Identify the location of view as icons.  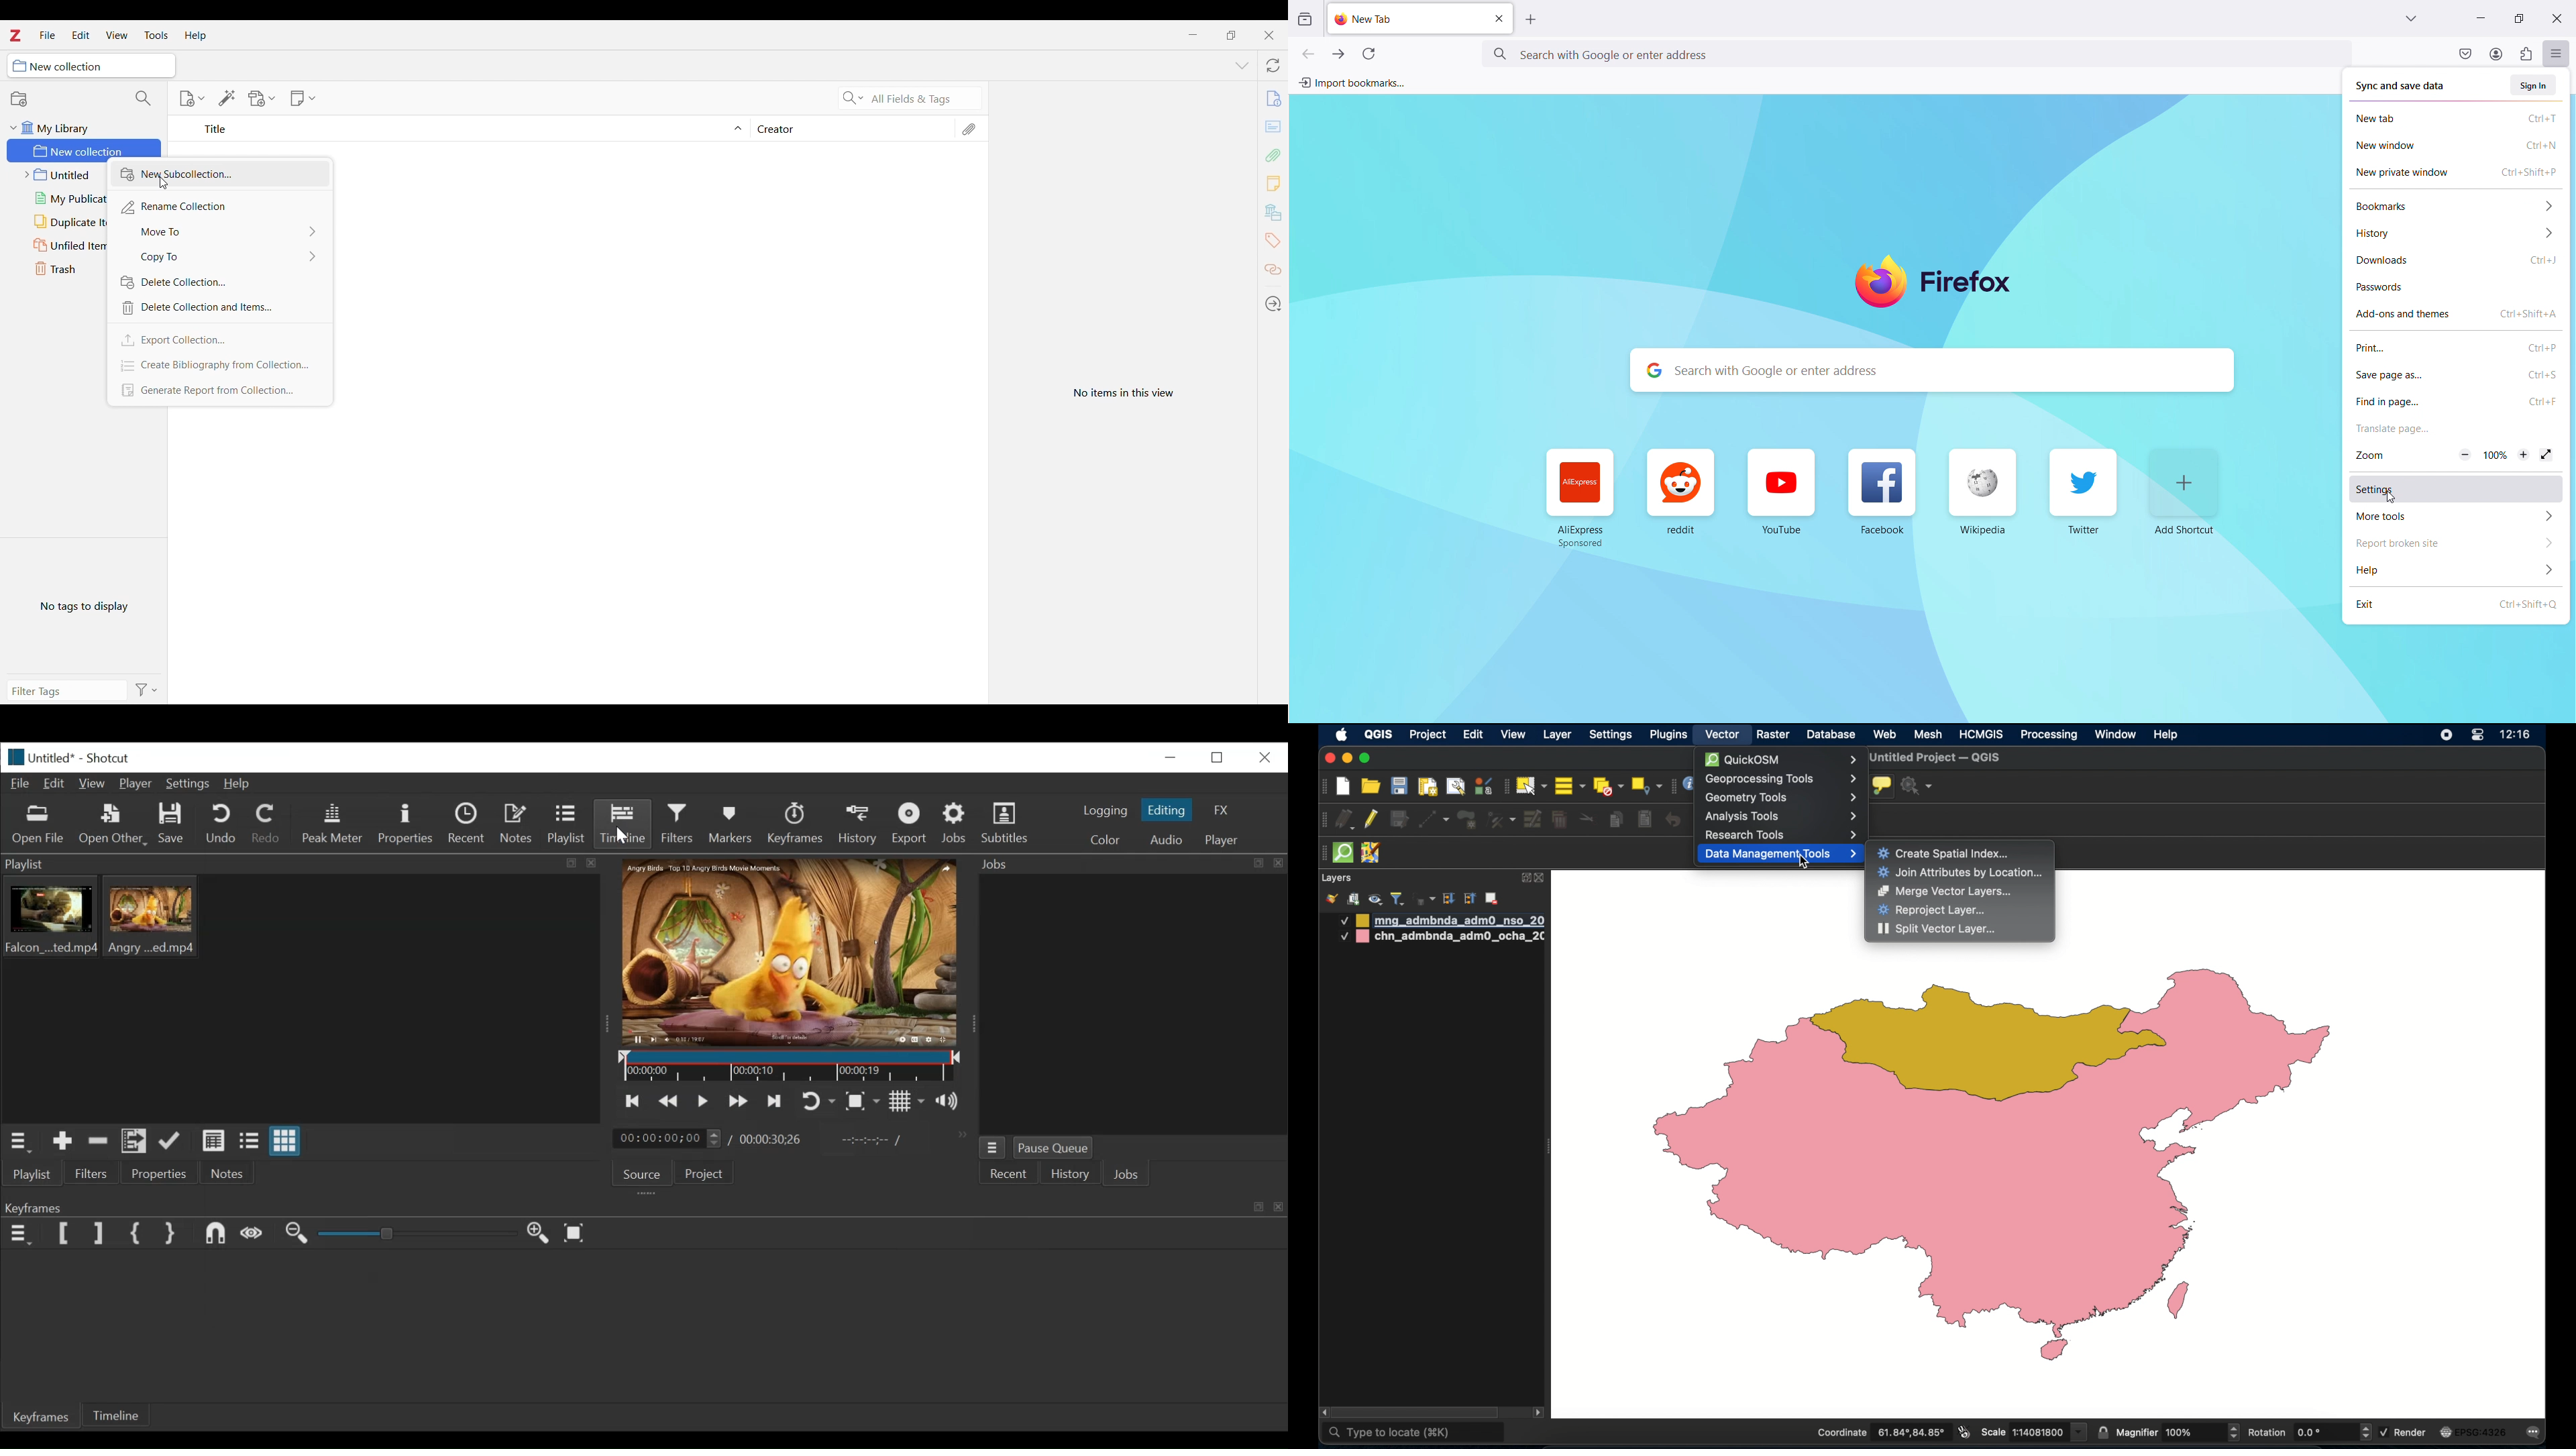
(283, 1142).